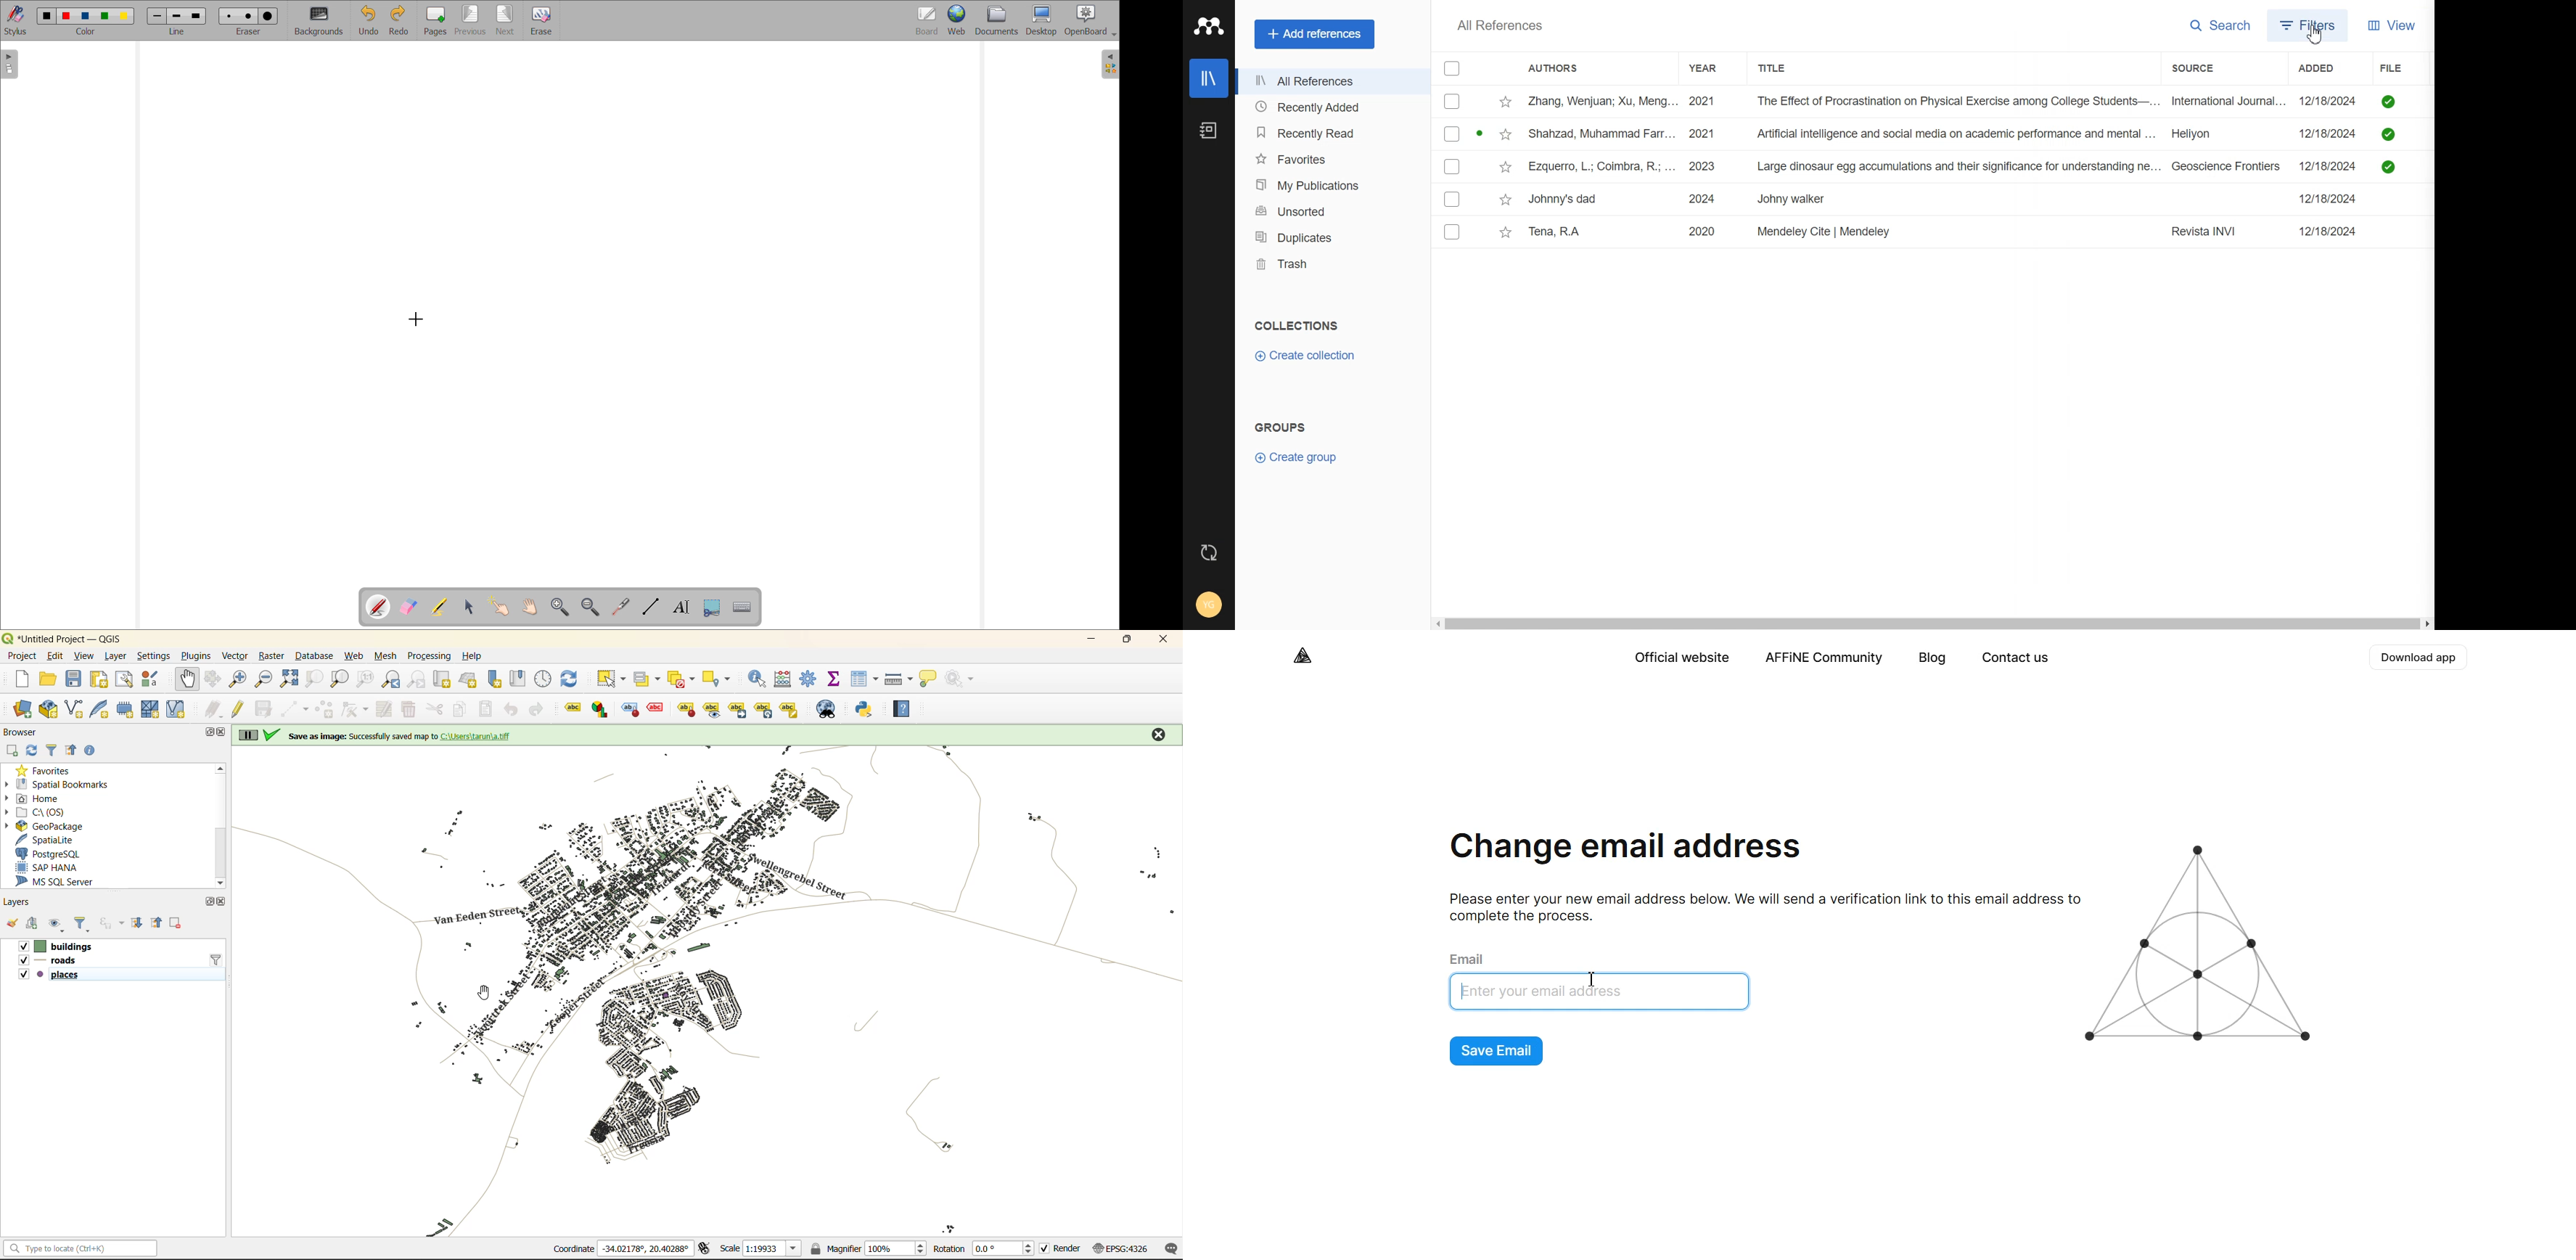 This screenshot has width=2576, height=1260. I want to click on Move a label, diagrams or callout , so click(712, 709).